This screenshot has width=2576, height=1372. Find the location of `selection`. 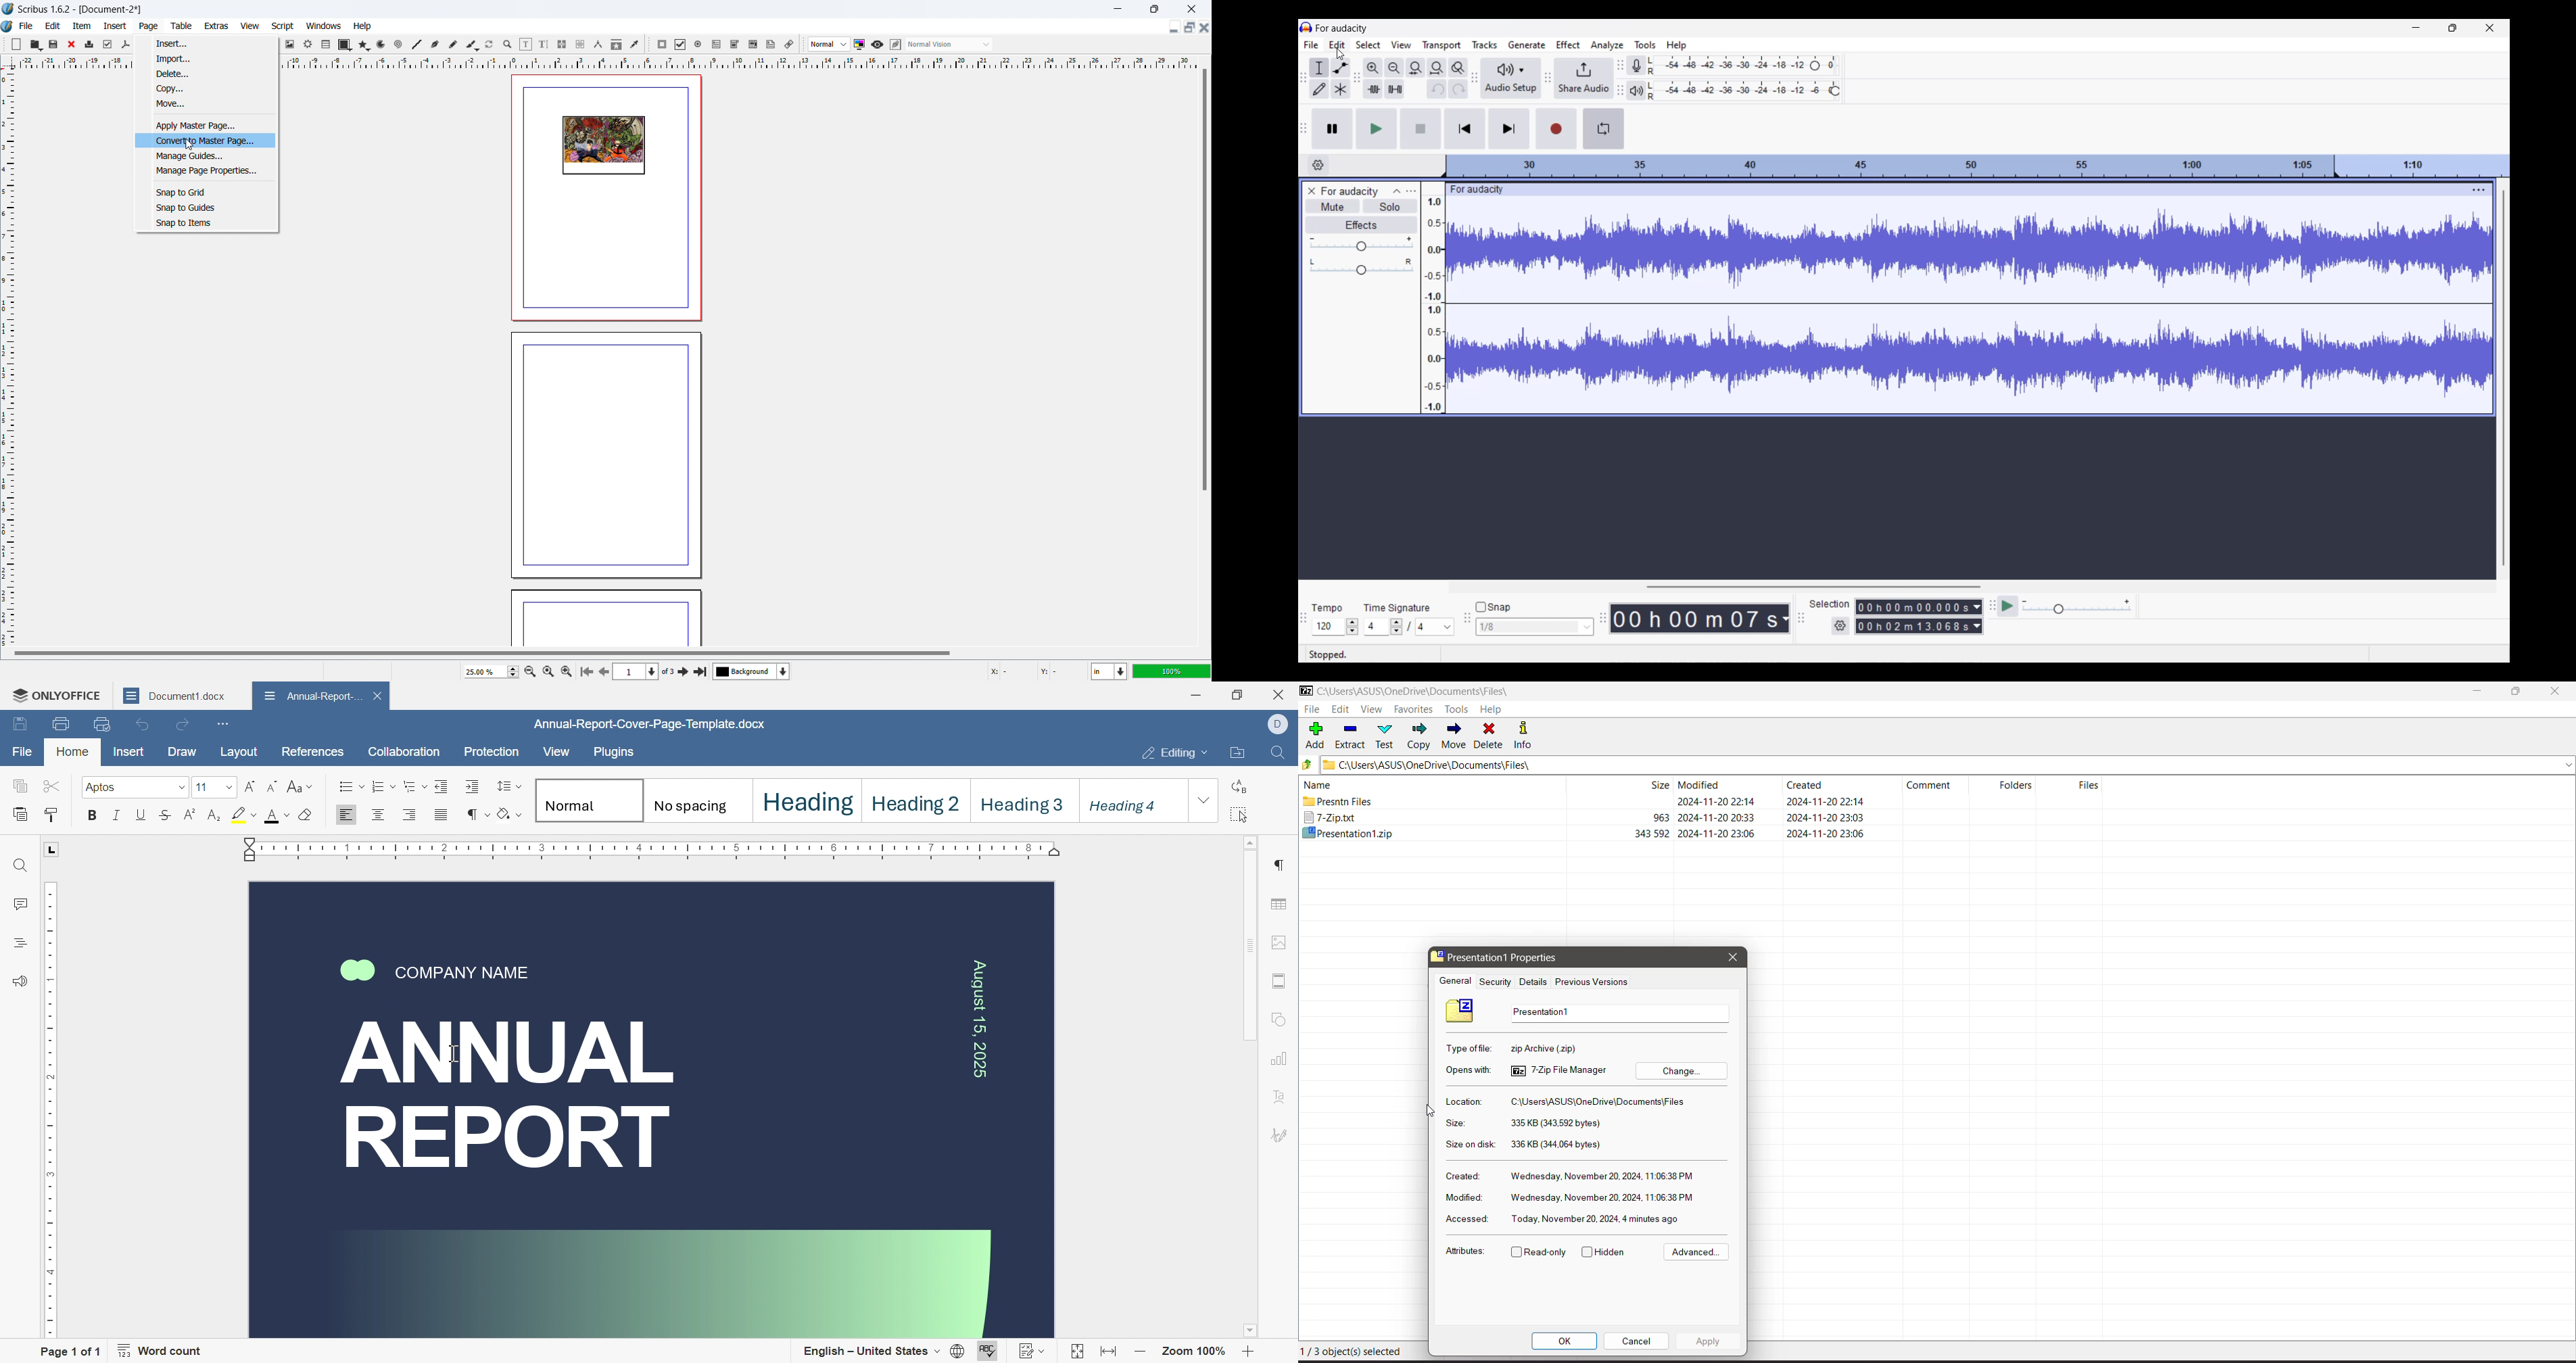

selection is located at coordinates (1829, 603).